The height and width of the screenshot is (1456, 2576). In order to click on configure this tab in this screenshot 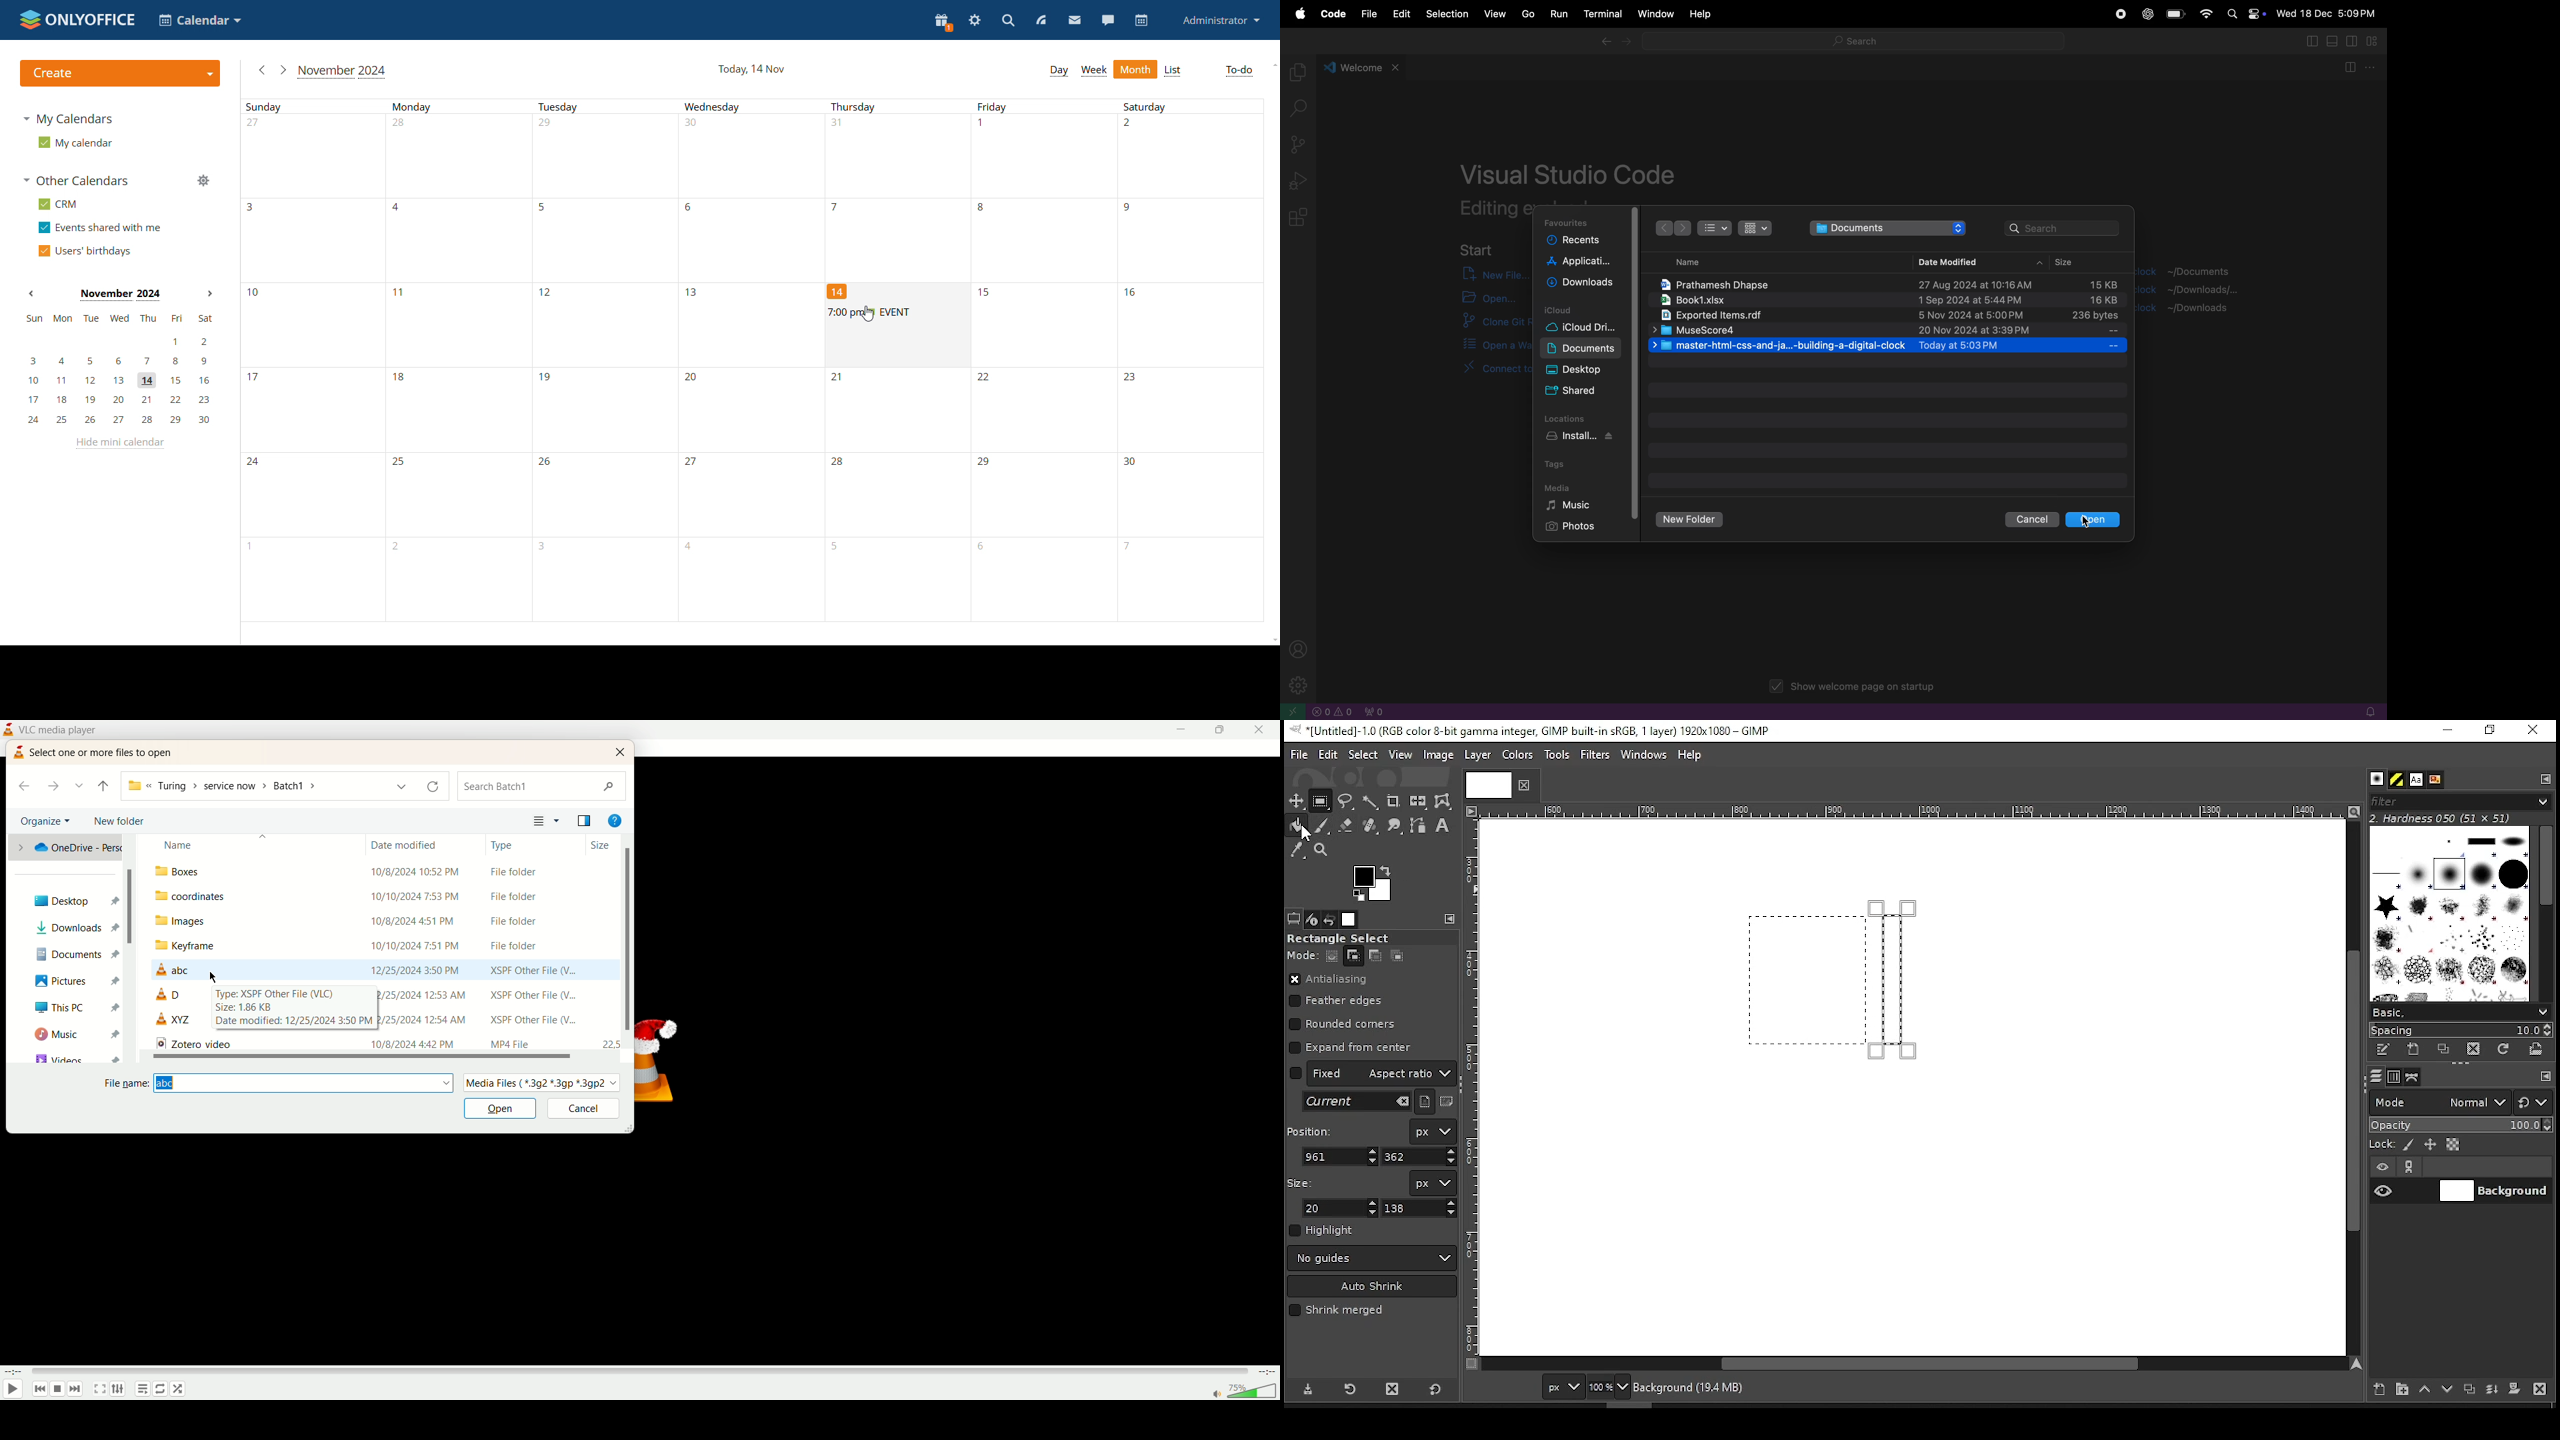, I will do `click(1452, 919)`.